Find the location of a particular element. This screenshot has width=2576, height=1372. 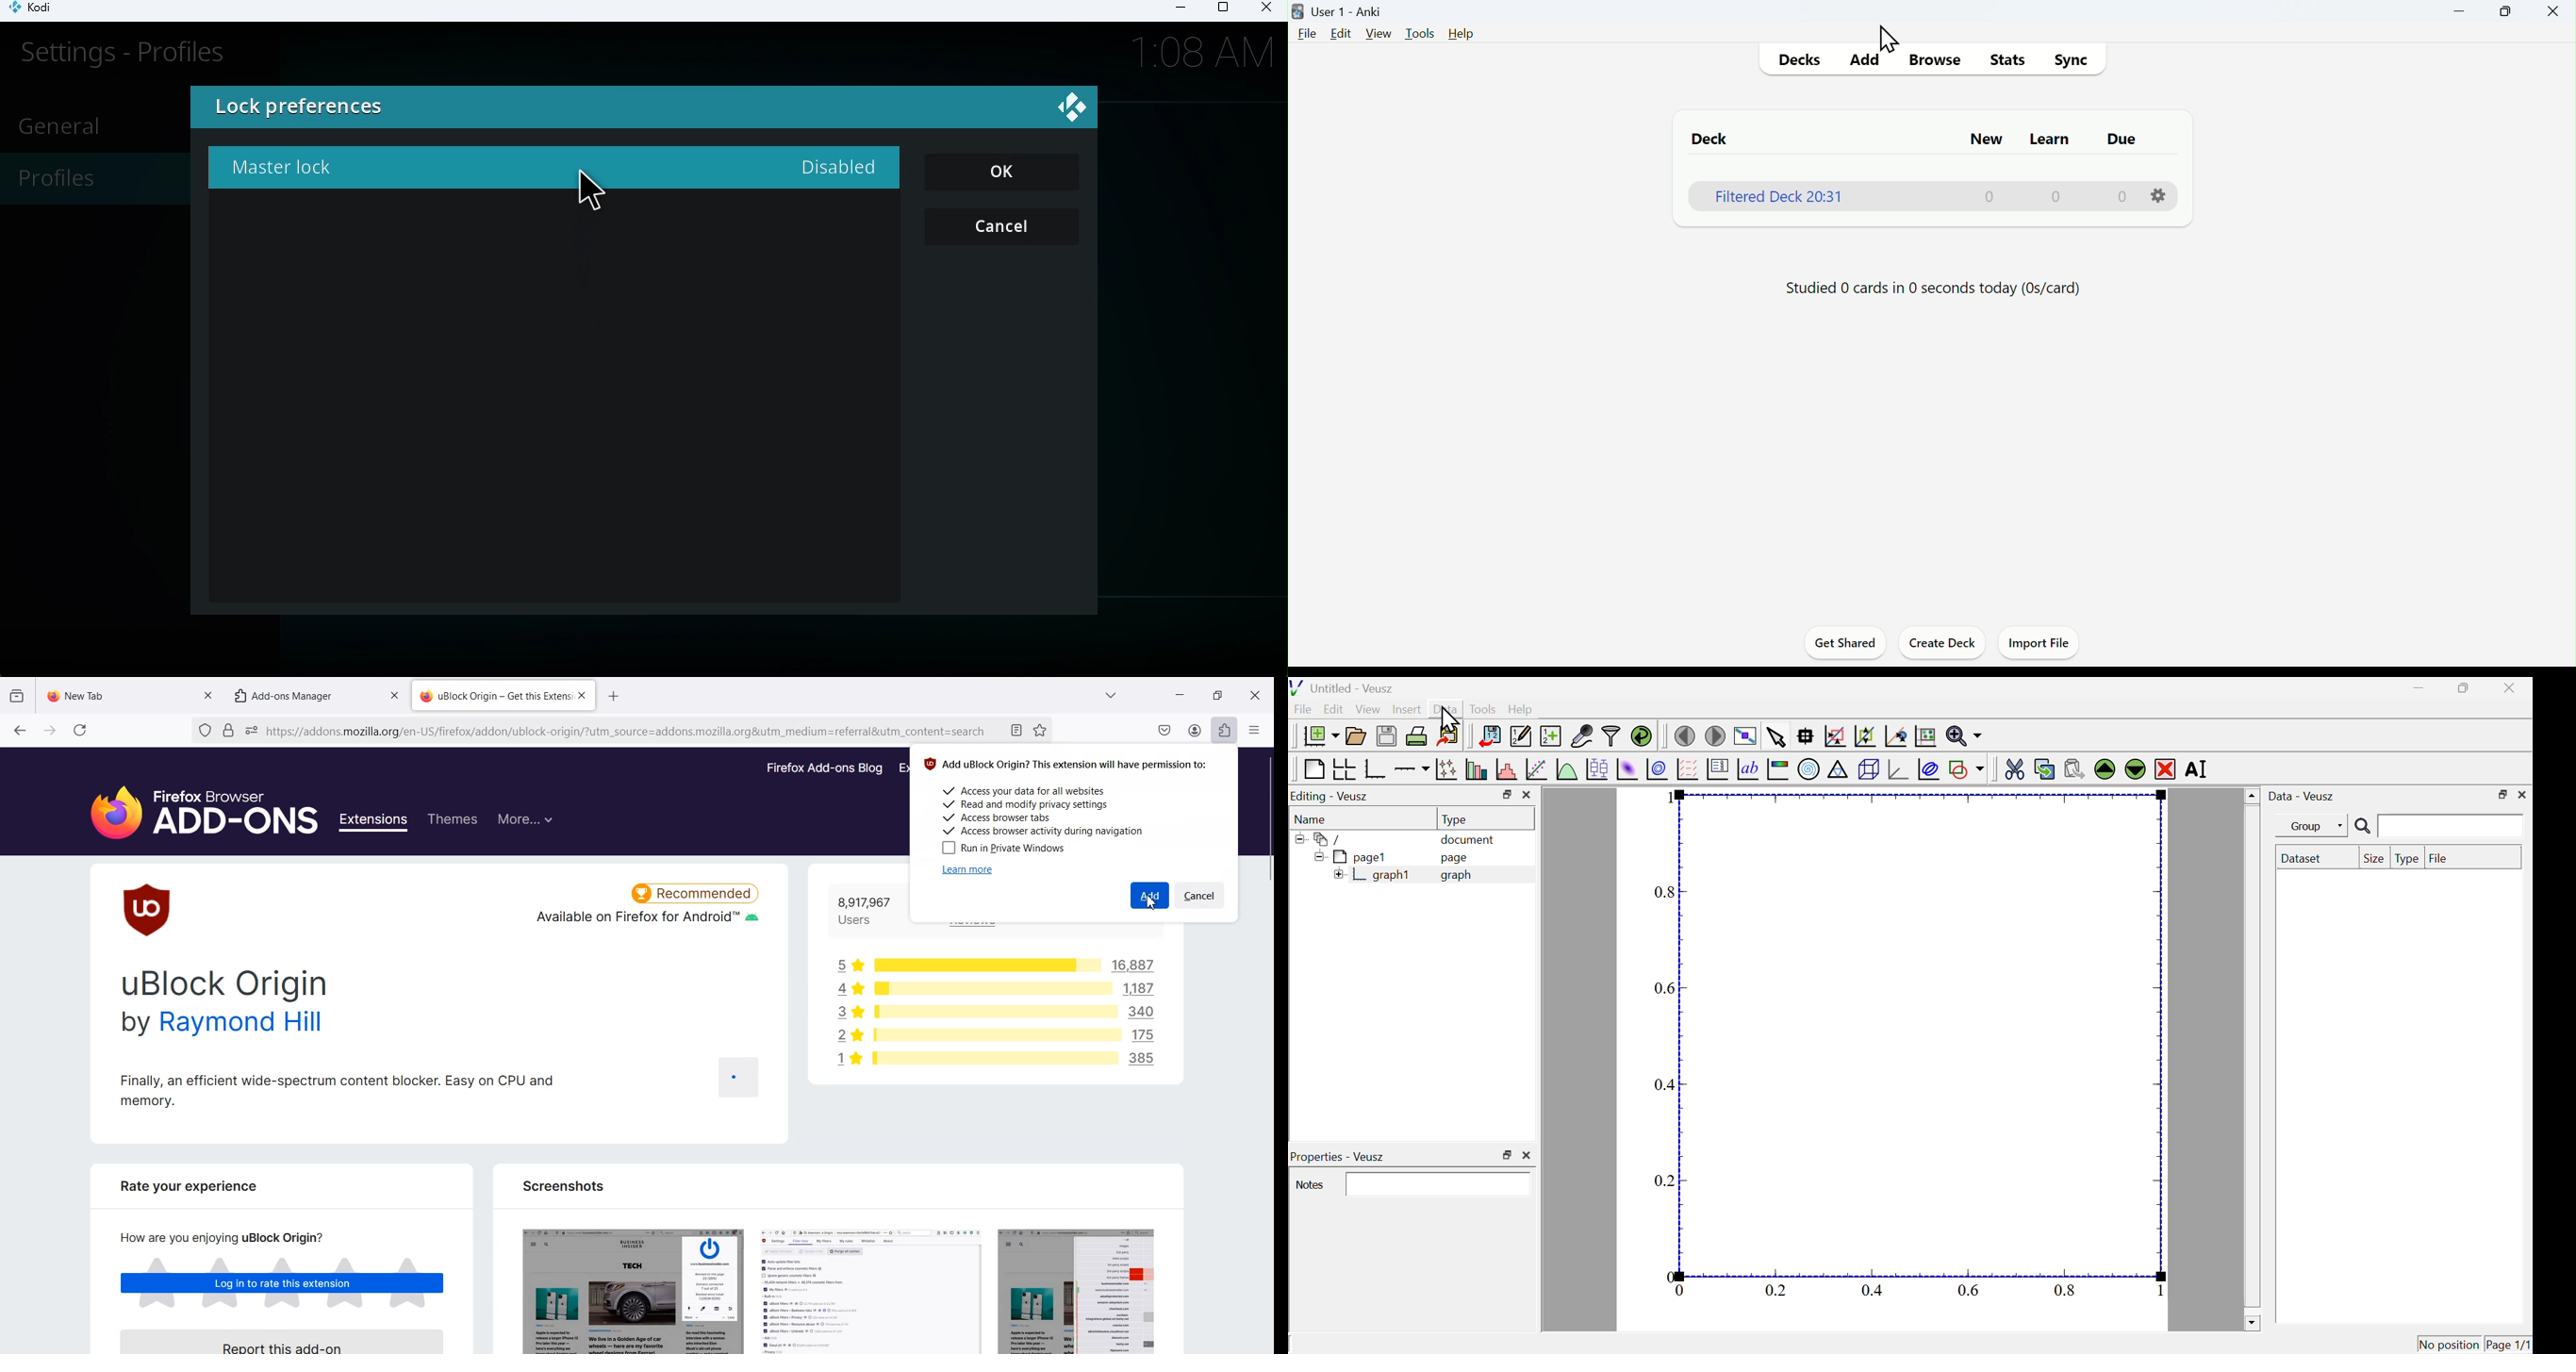

Minimize is located at coordinates (1180, 695).